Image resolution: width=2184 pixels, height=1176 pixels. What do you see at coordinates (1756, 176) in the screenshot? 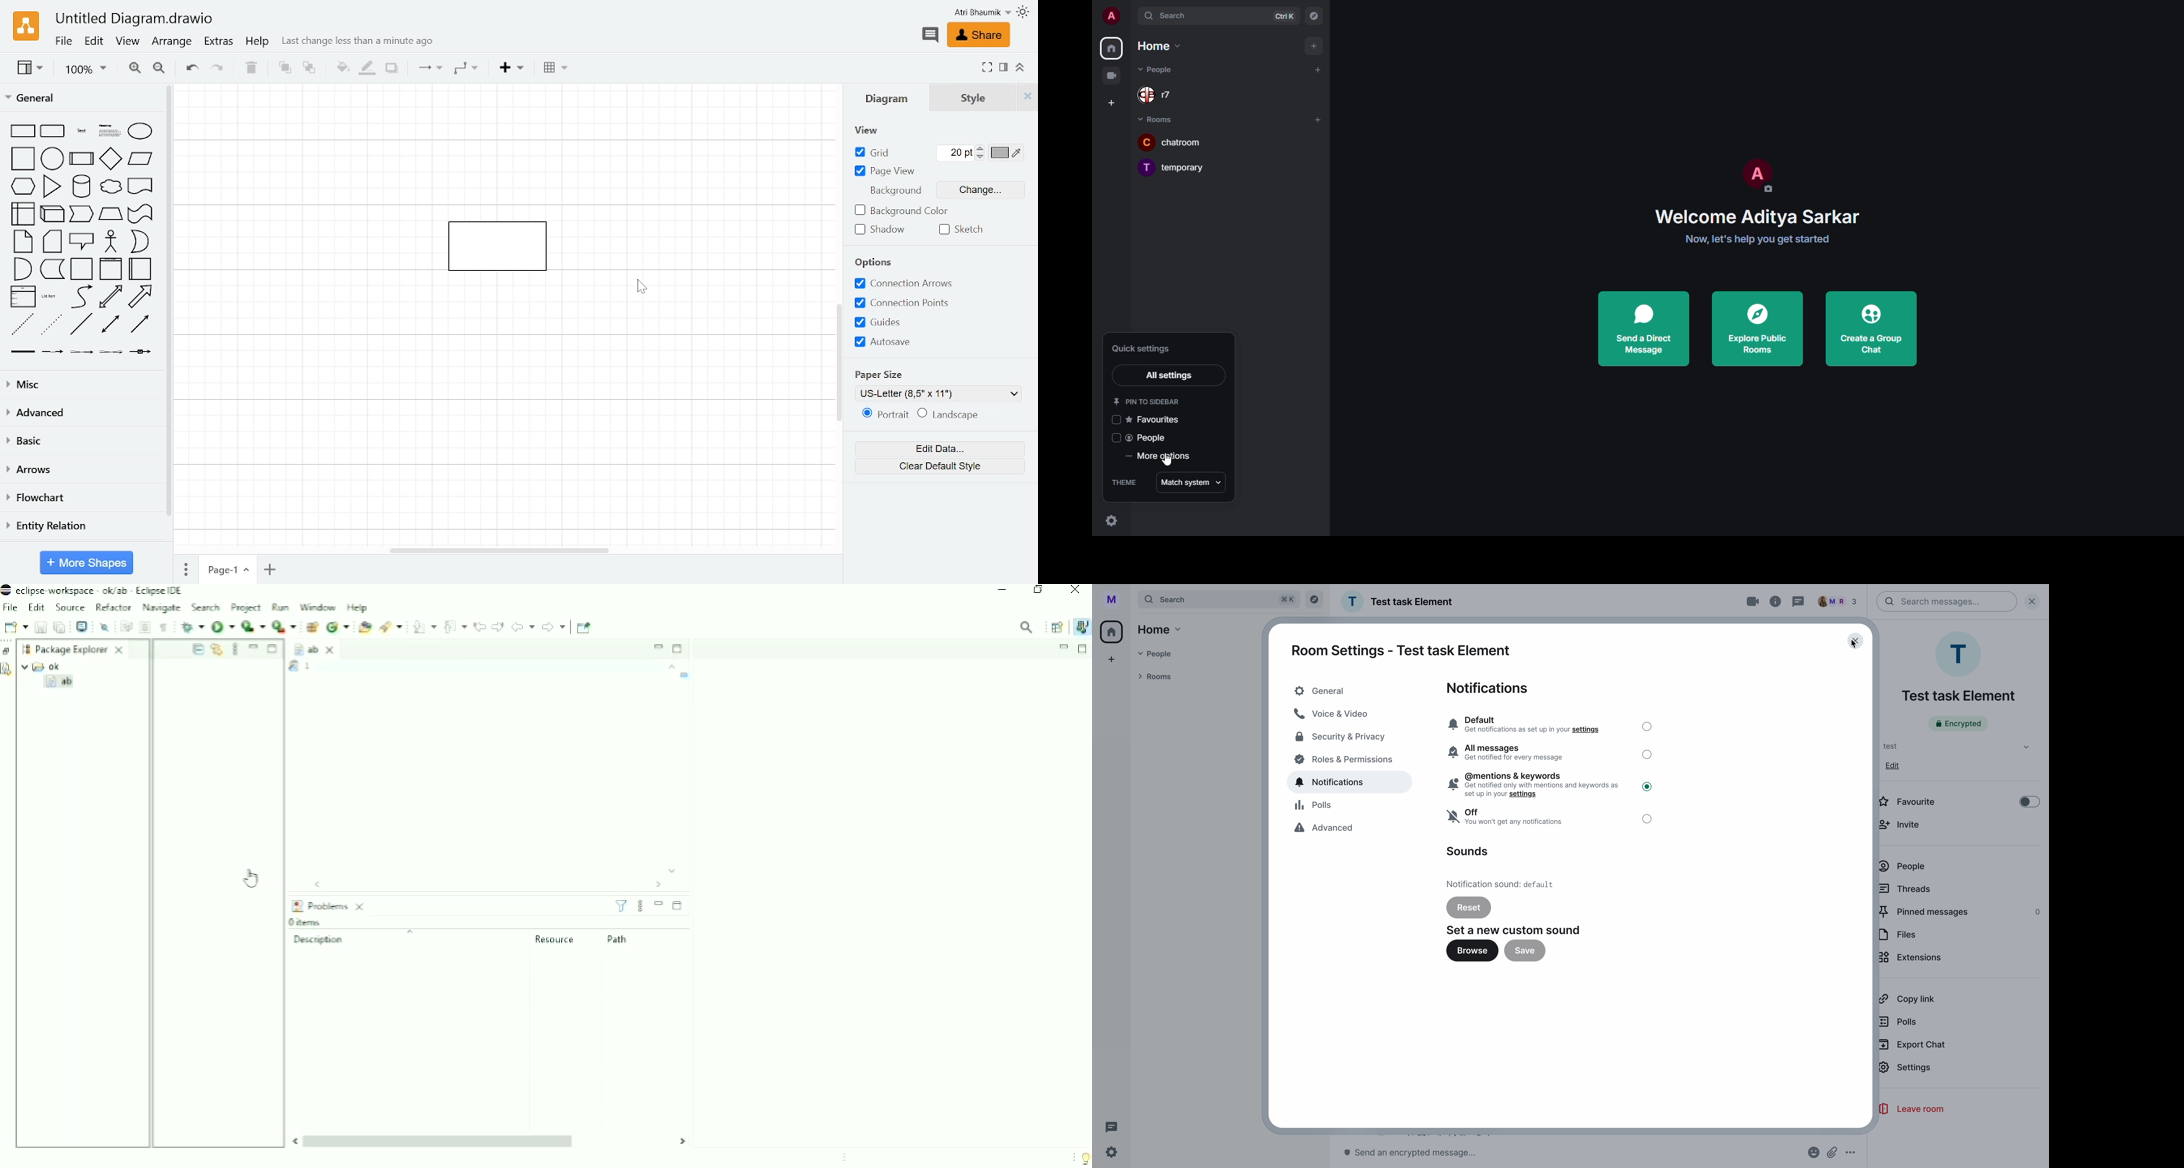
I see `profile pic` at bounding box center [1756, 176].